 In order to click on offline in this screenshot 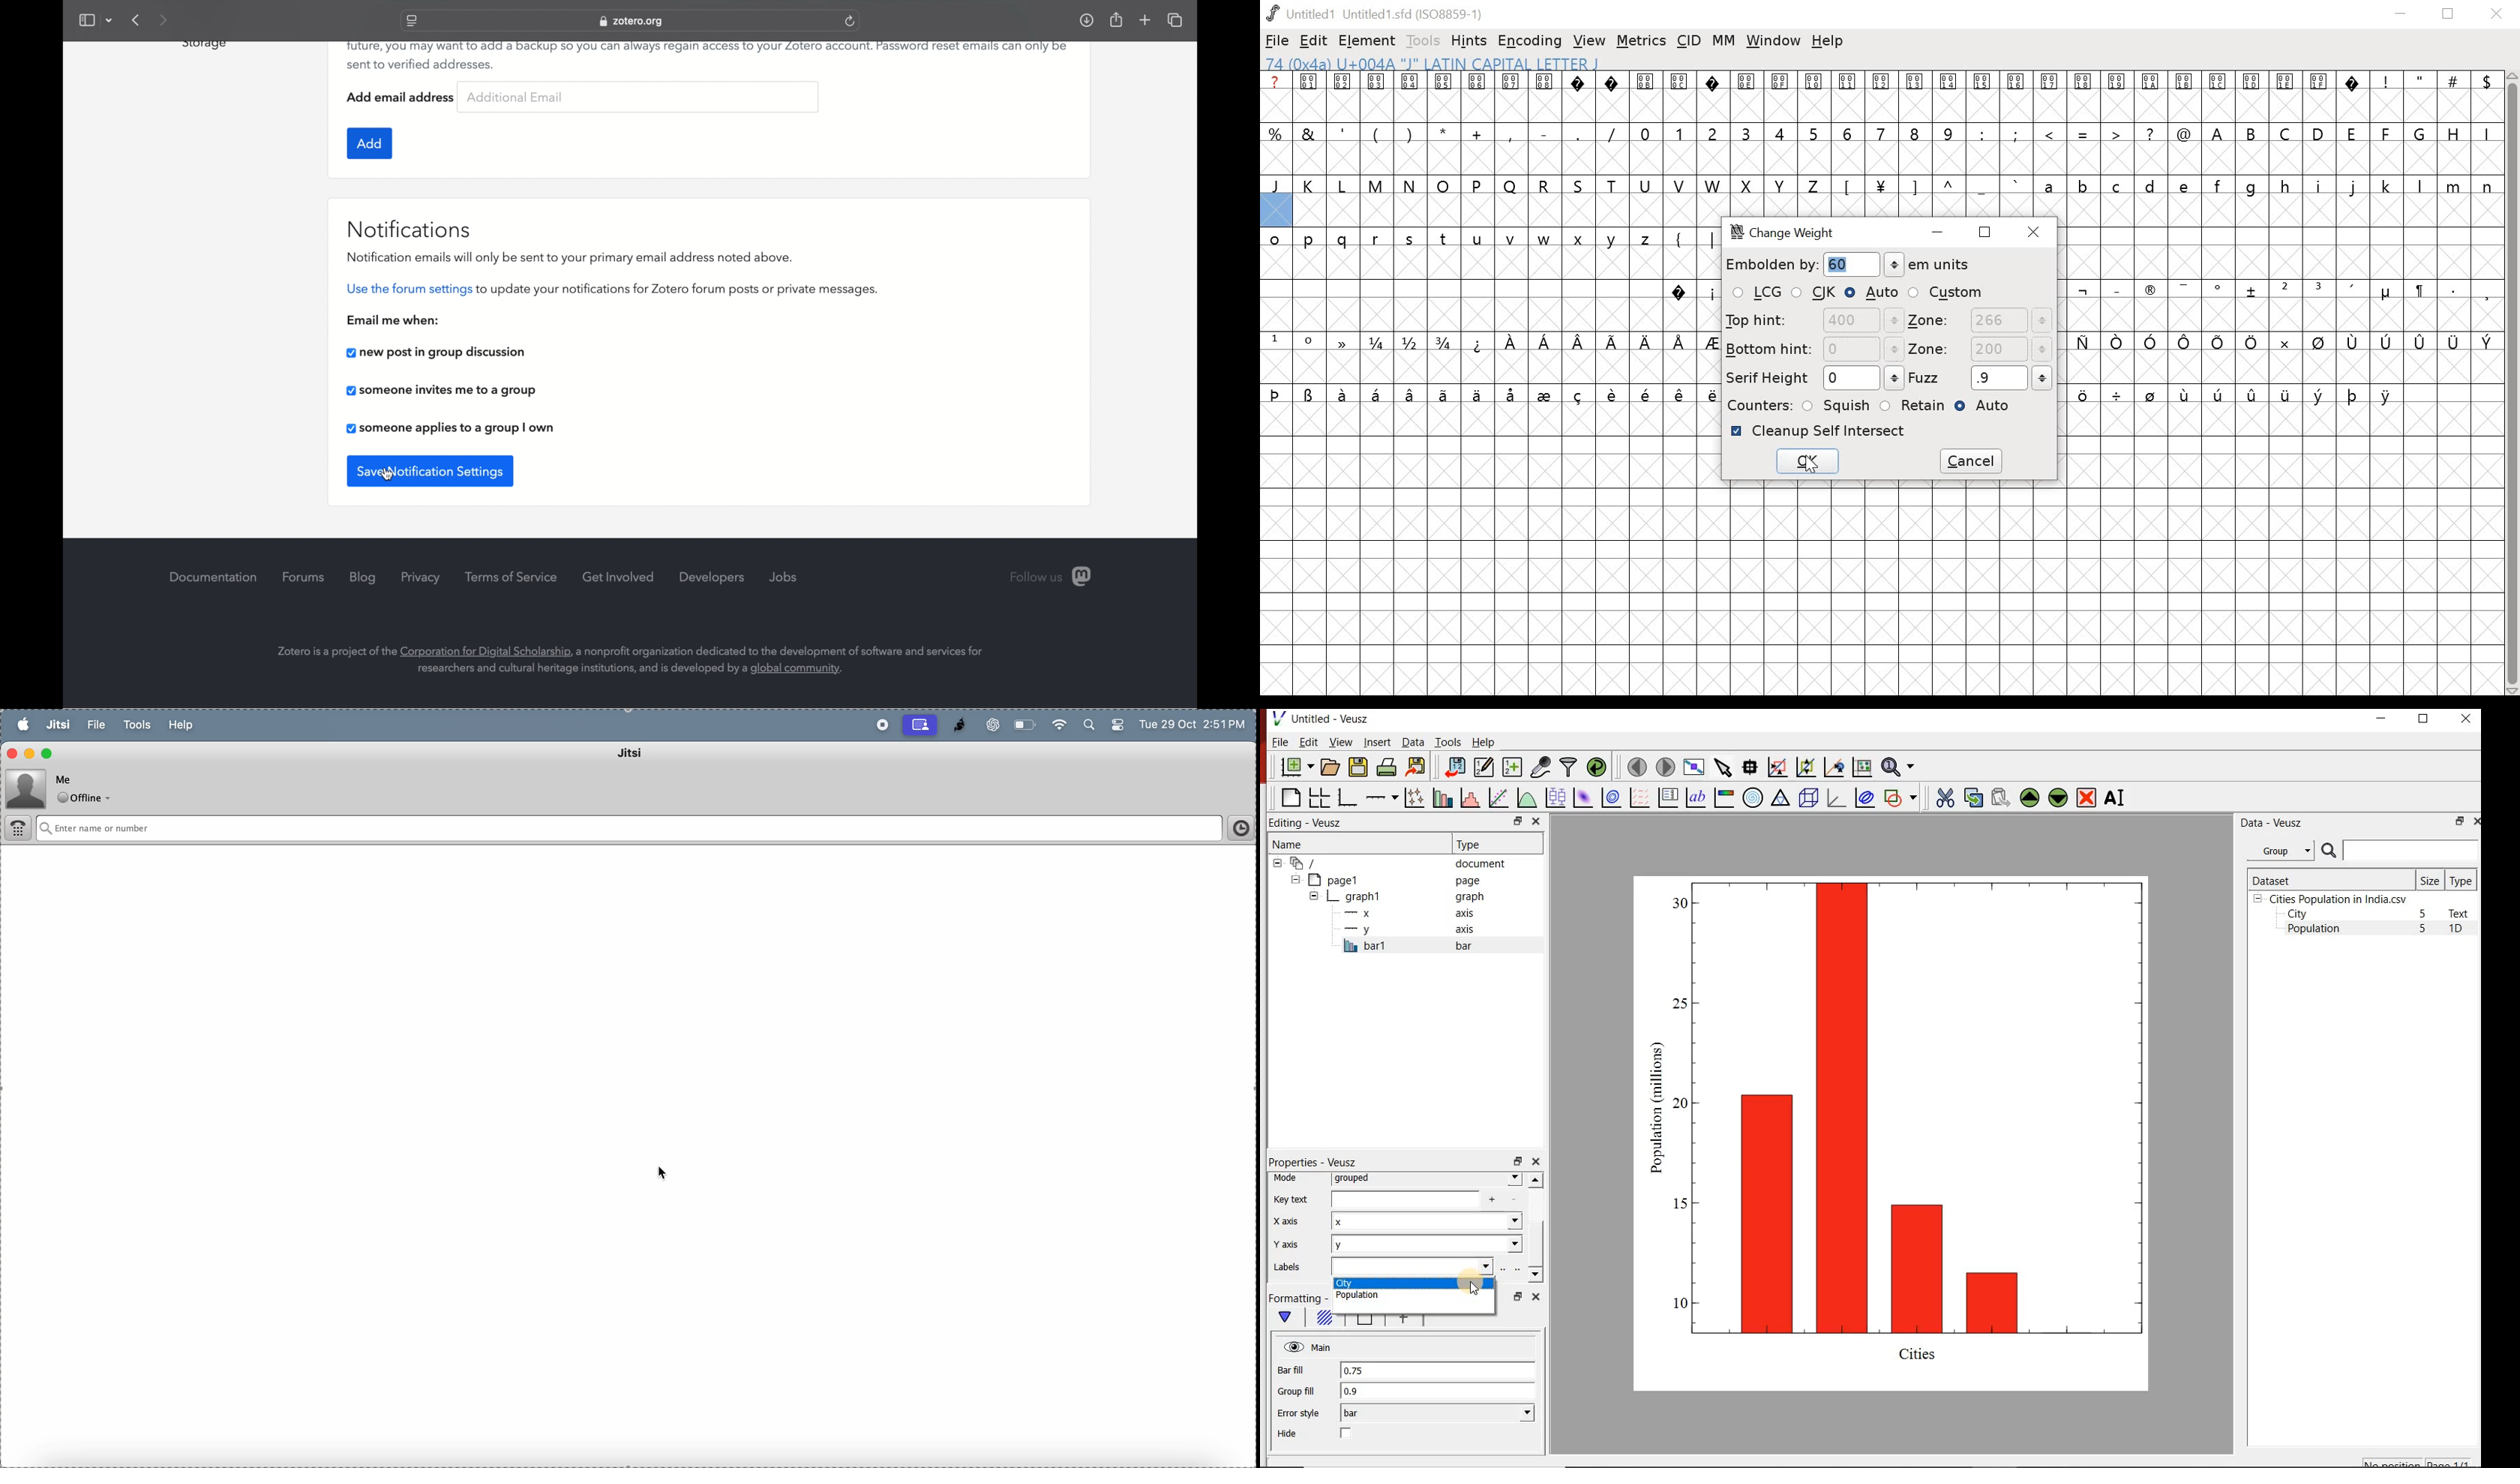, I will do `click(87, 799)`.